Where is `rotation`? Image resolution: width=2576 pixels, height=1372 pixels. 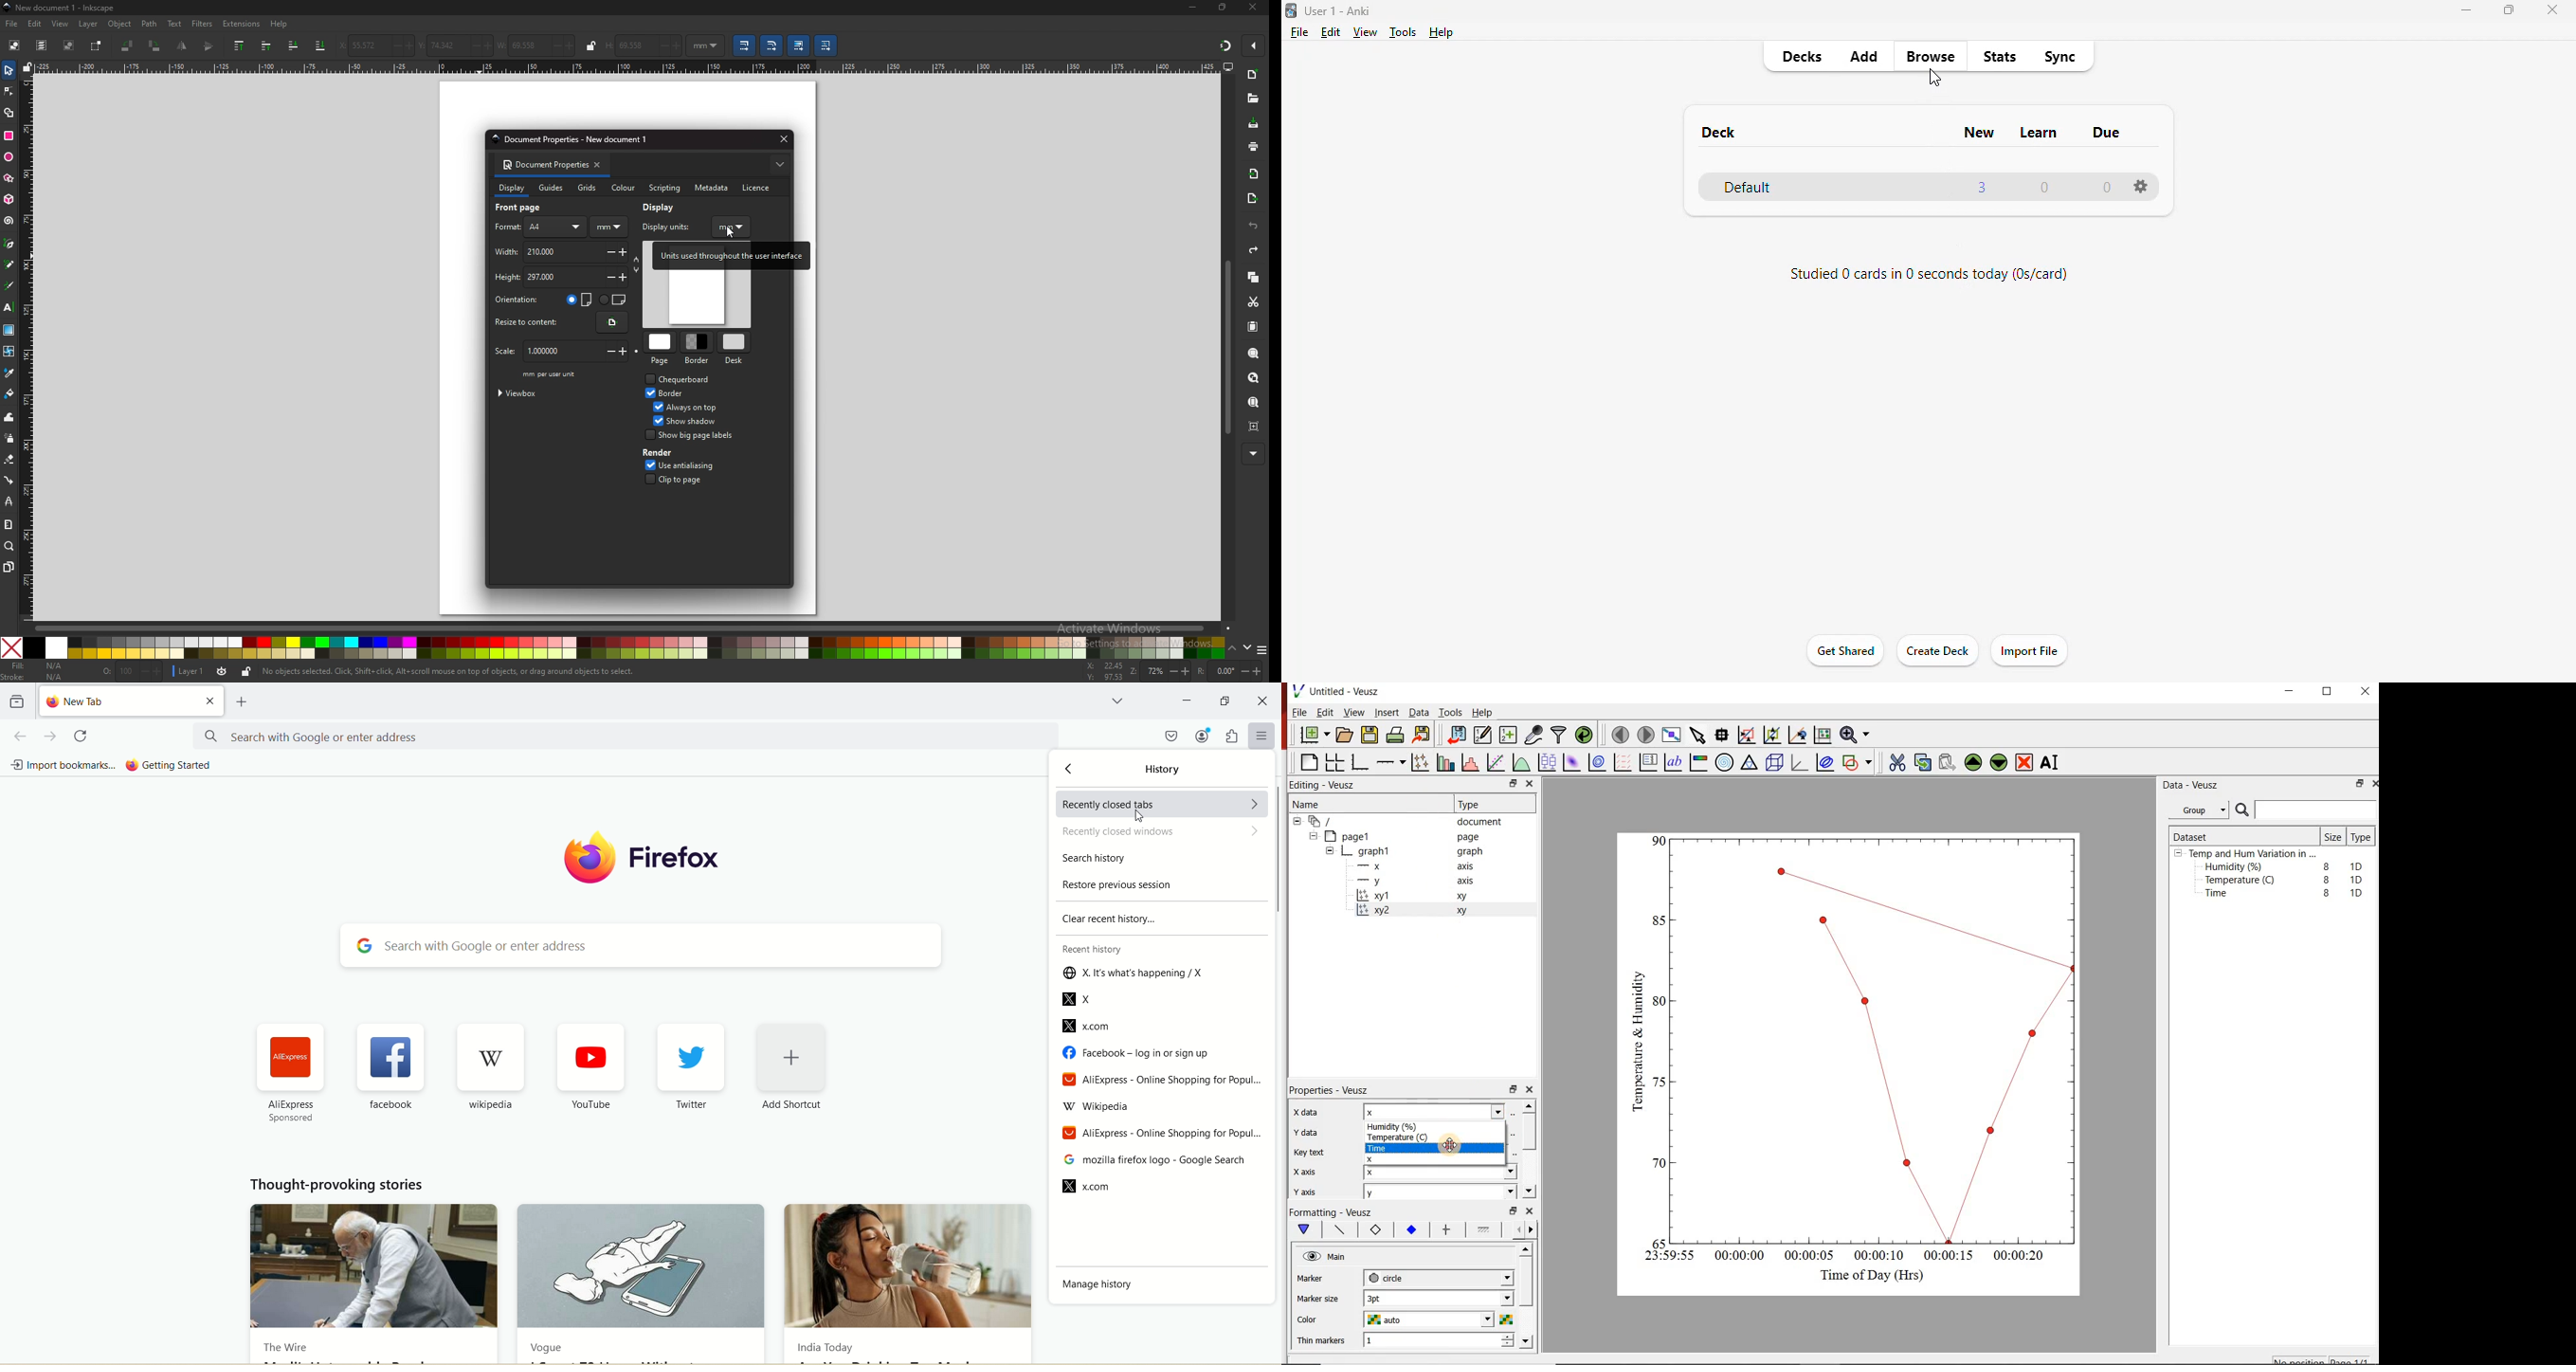
rotation is located at coordinates (1215, 672).